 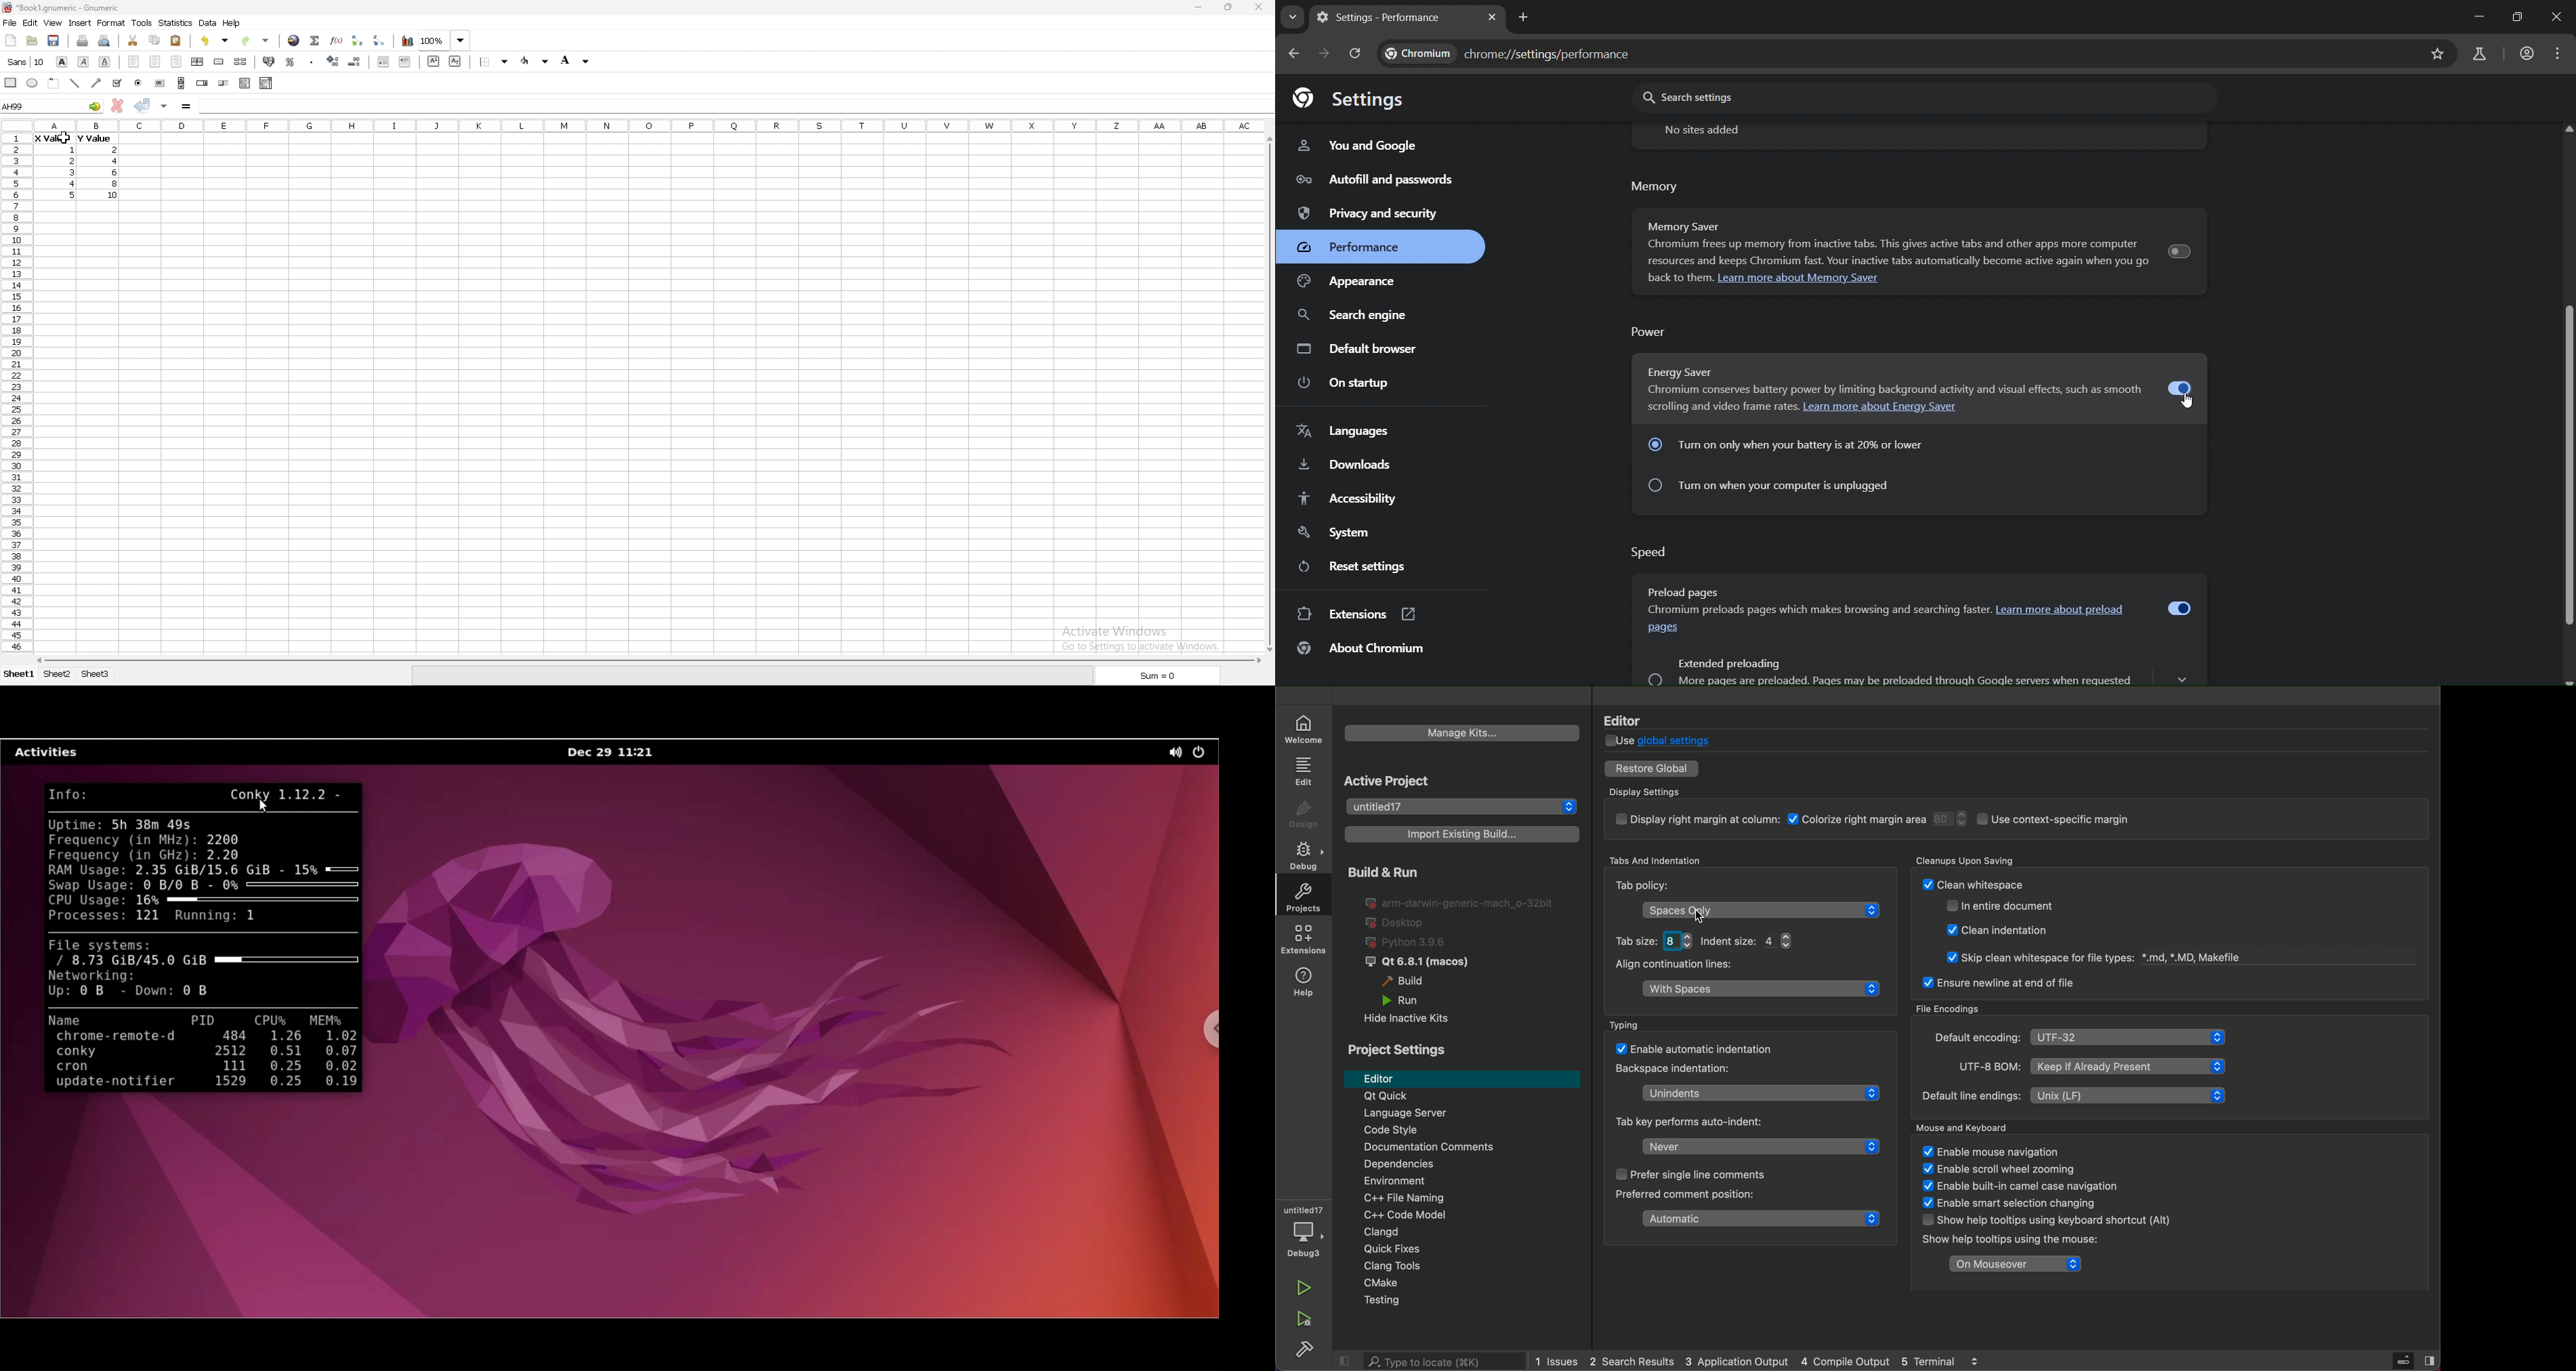 What do you see at coordinates (384, 61) in the screenshot?
I see `decrease indent` at bounding box center [384, 61].